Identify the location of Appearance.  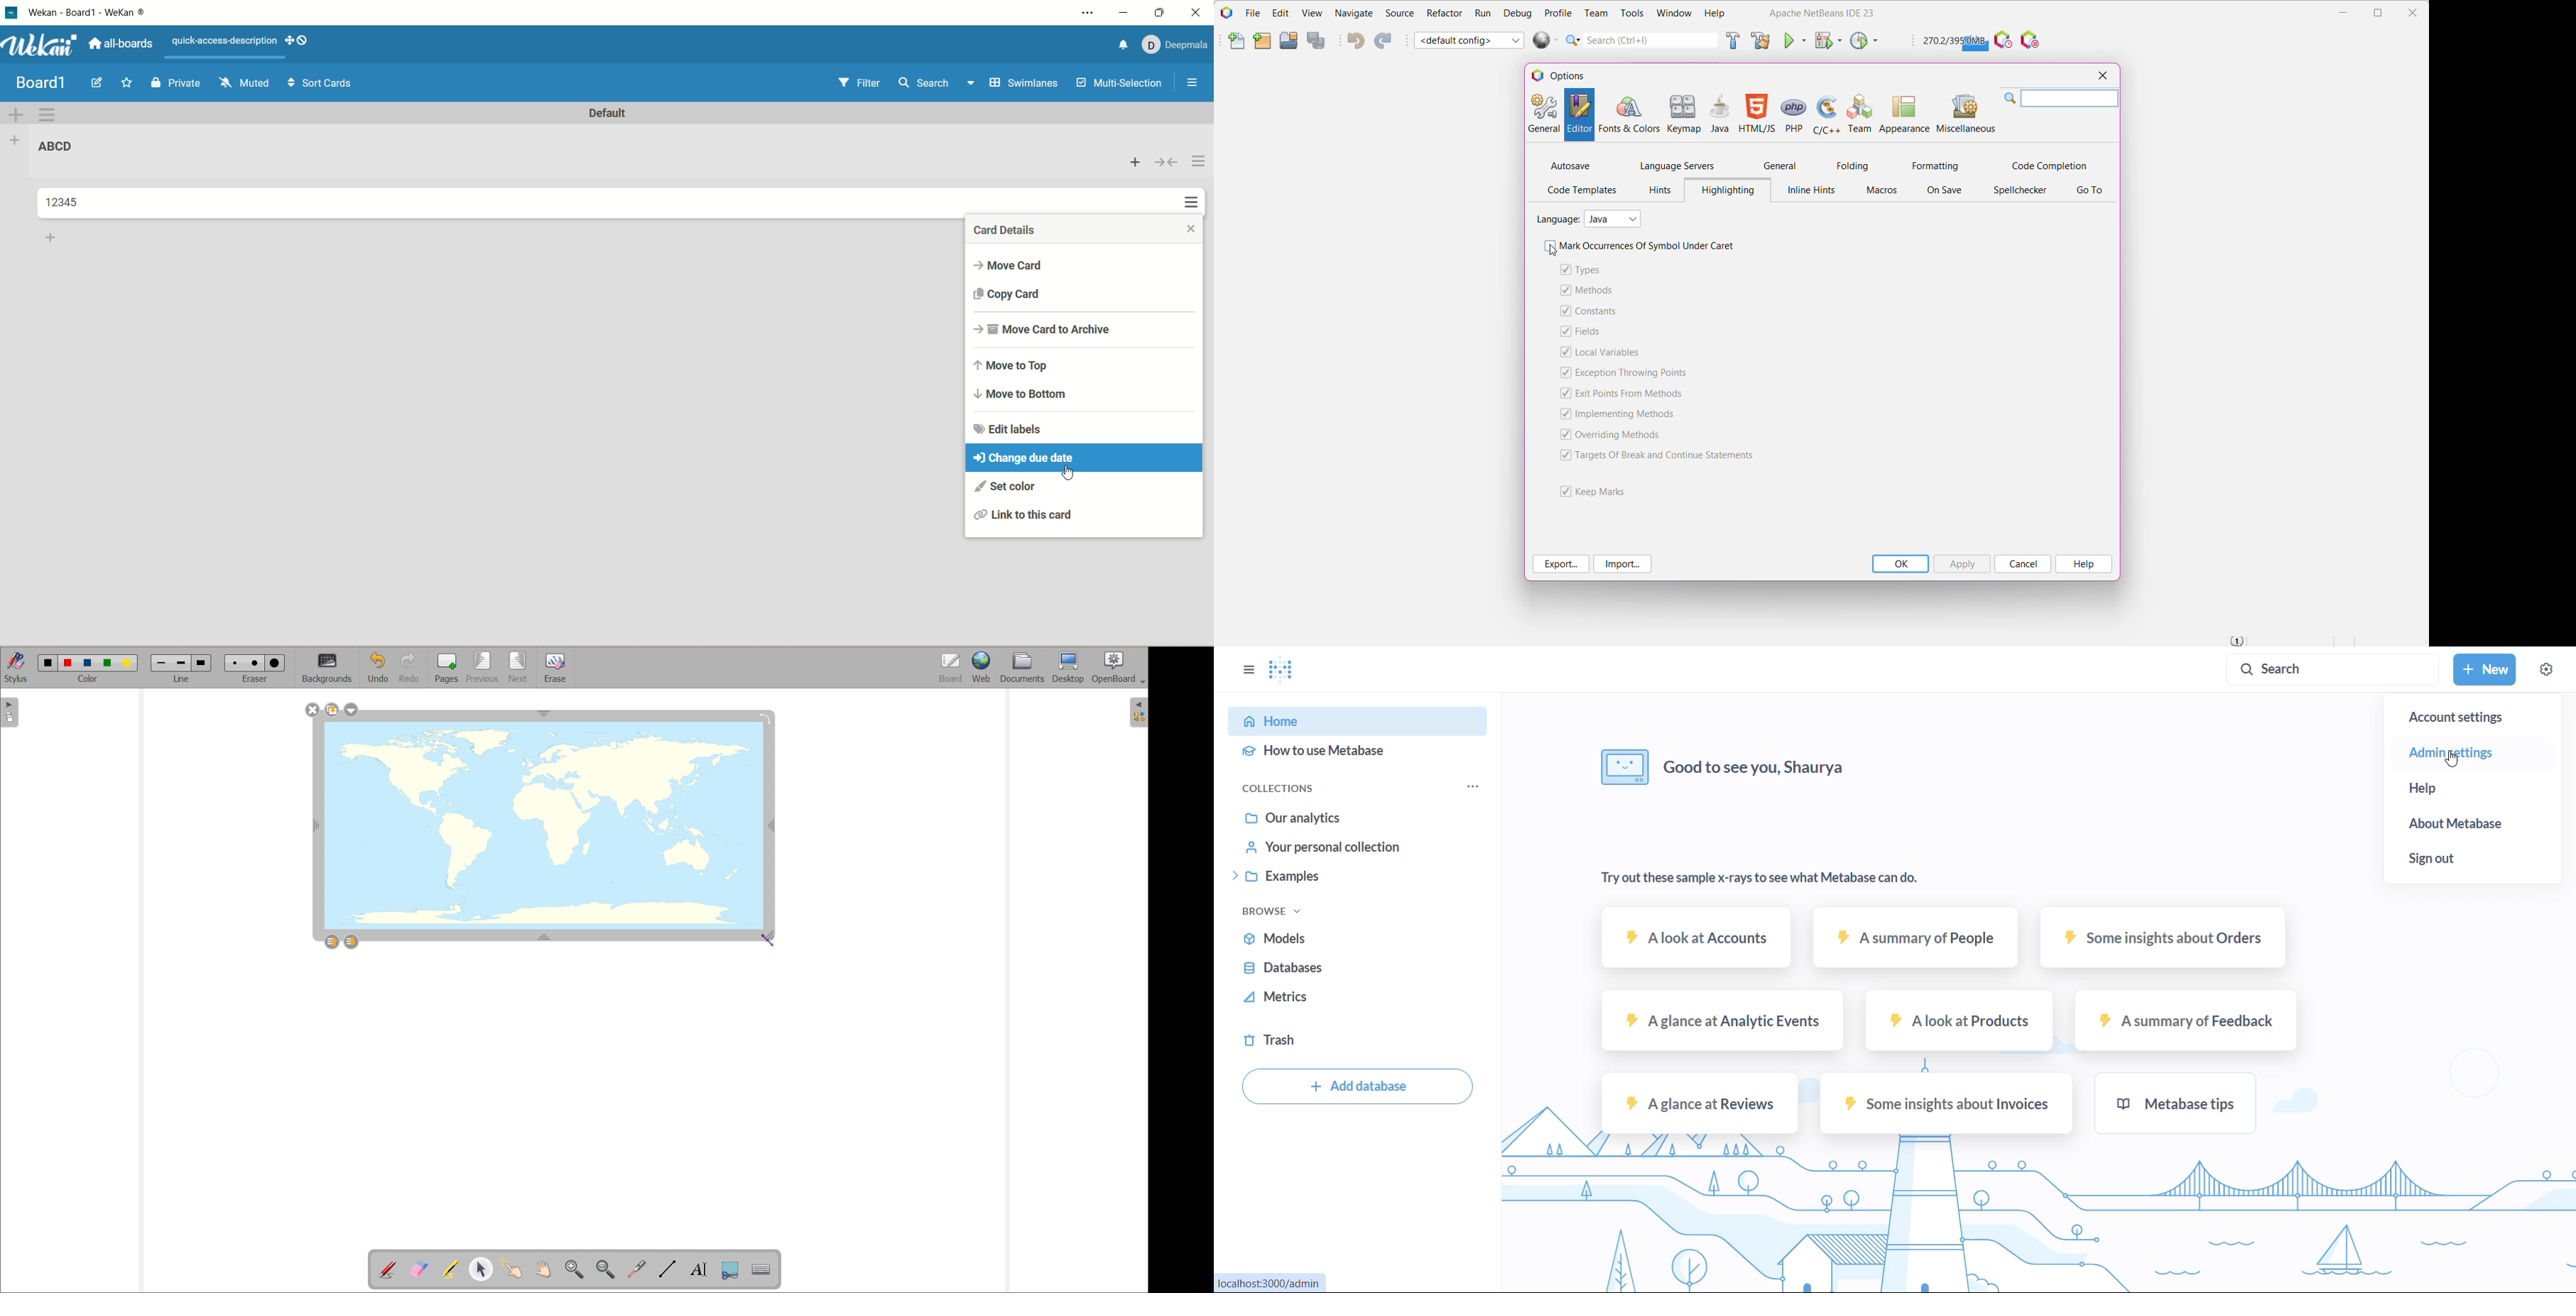
(1905, 114).